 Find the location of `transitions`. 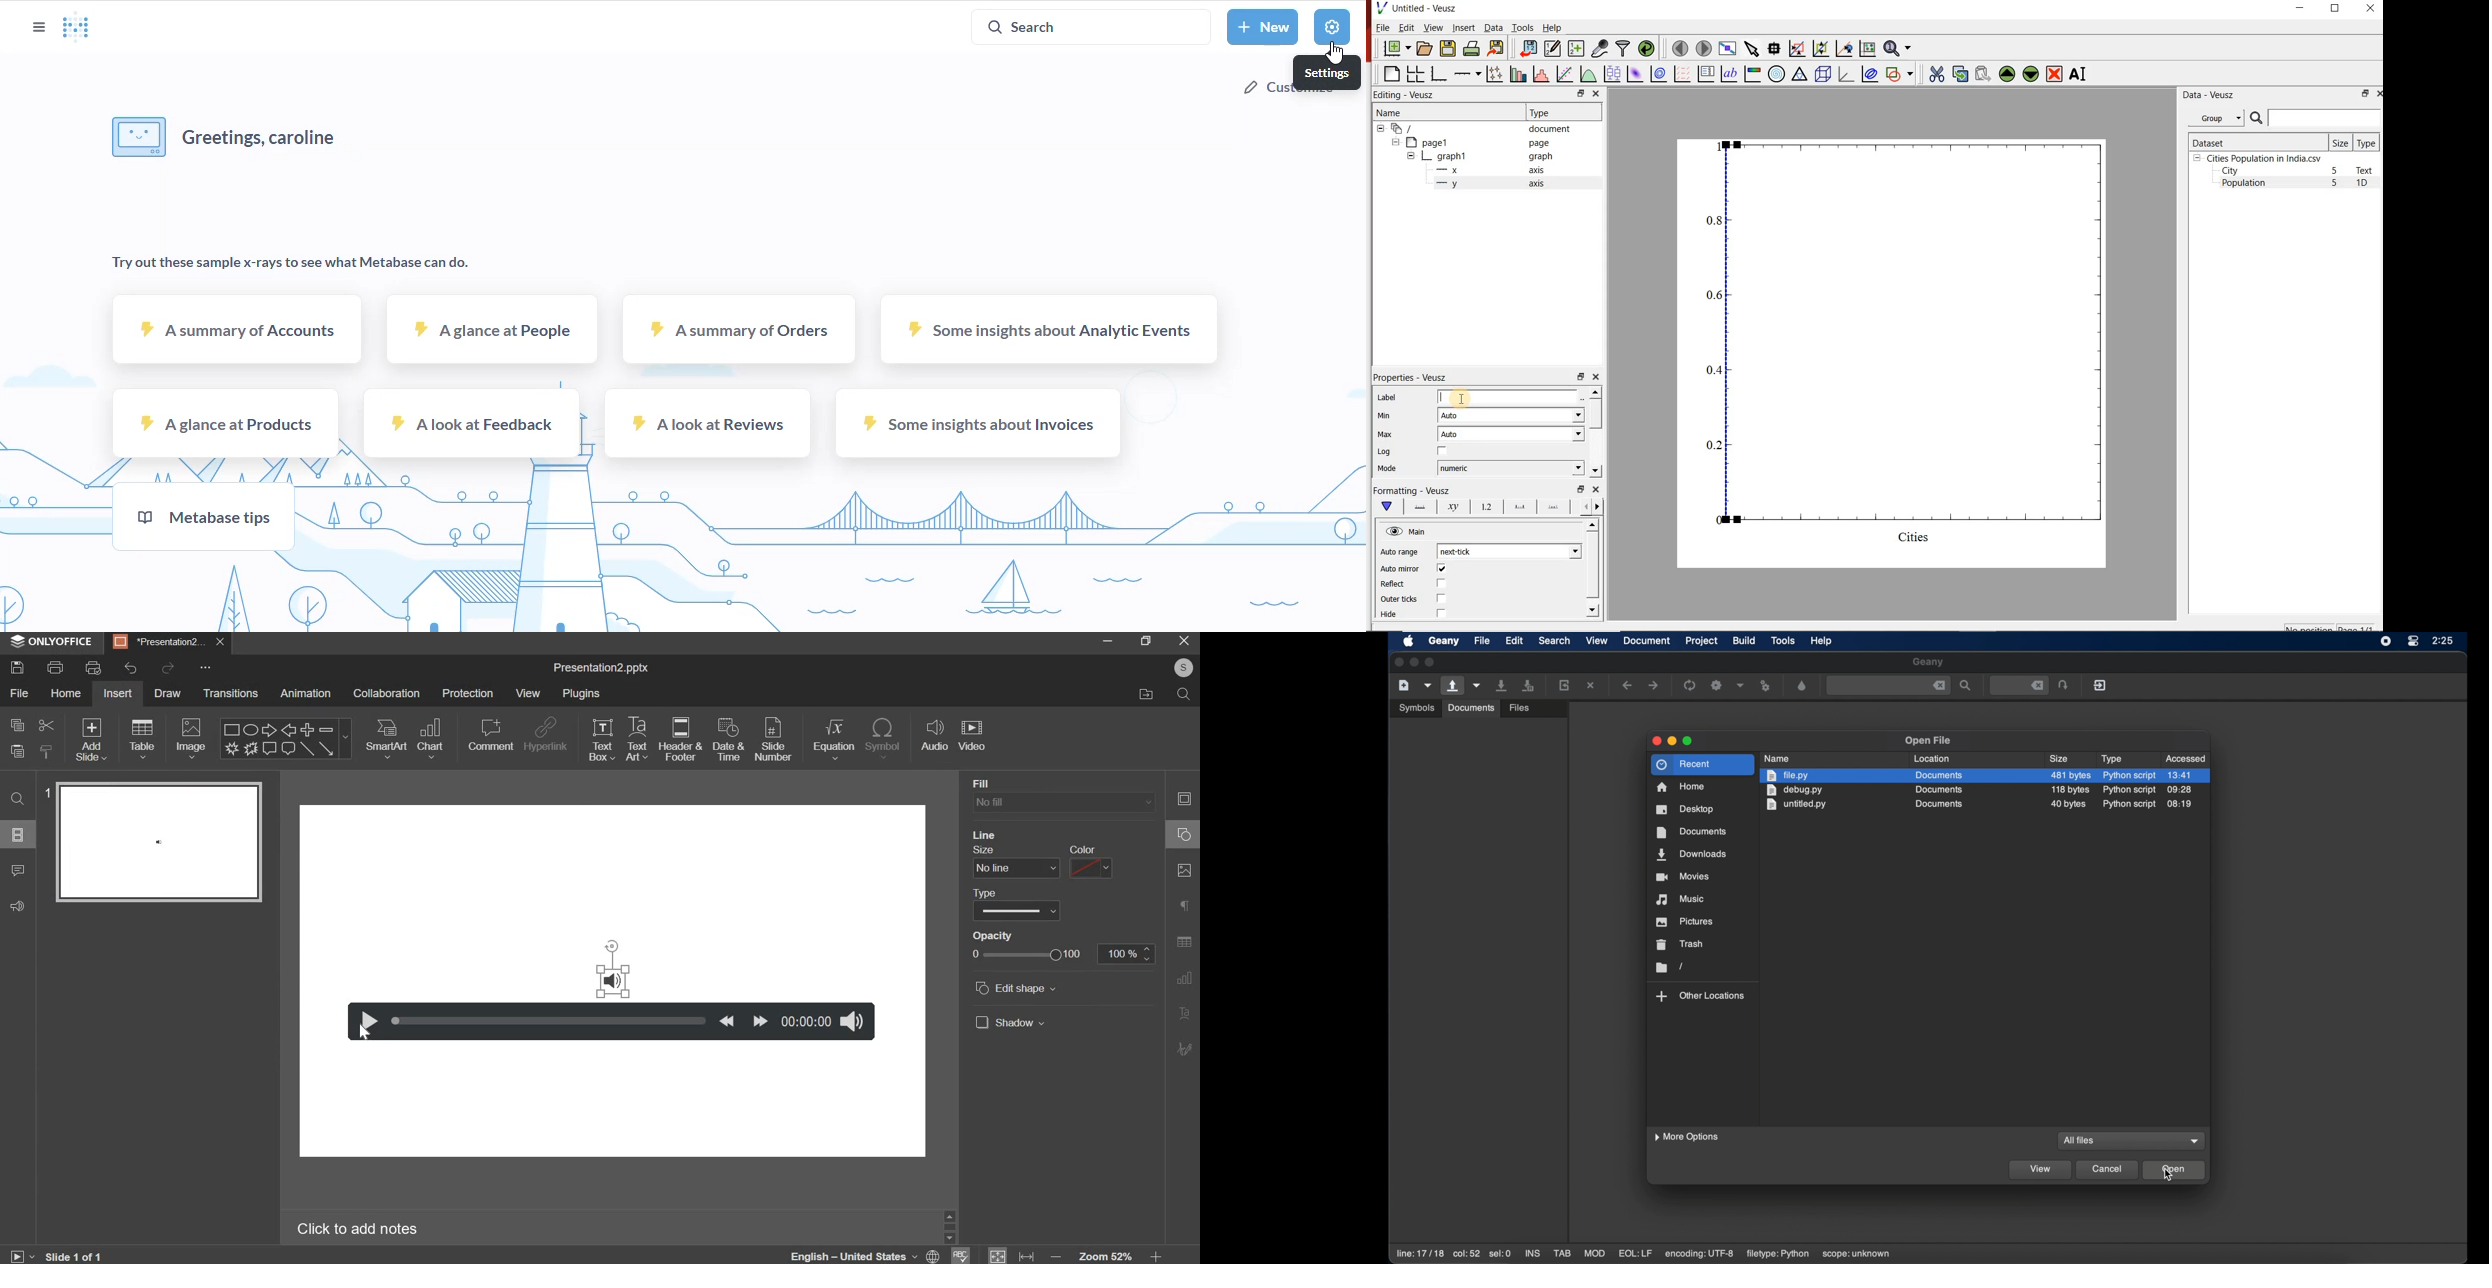

transitions is located at coordinates (232, 694).